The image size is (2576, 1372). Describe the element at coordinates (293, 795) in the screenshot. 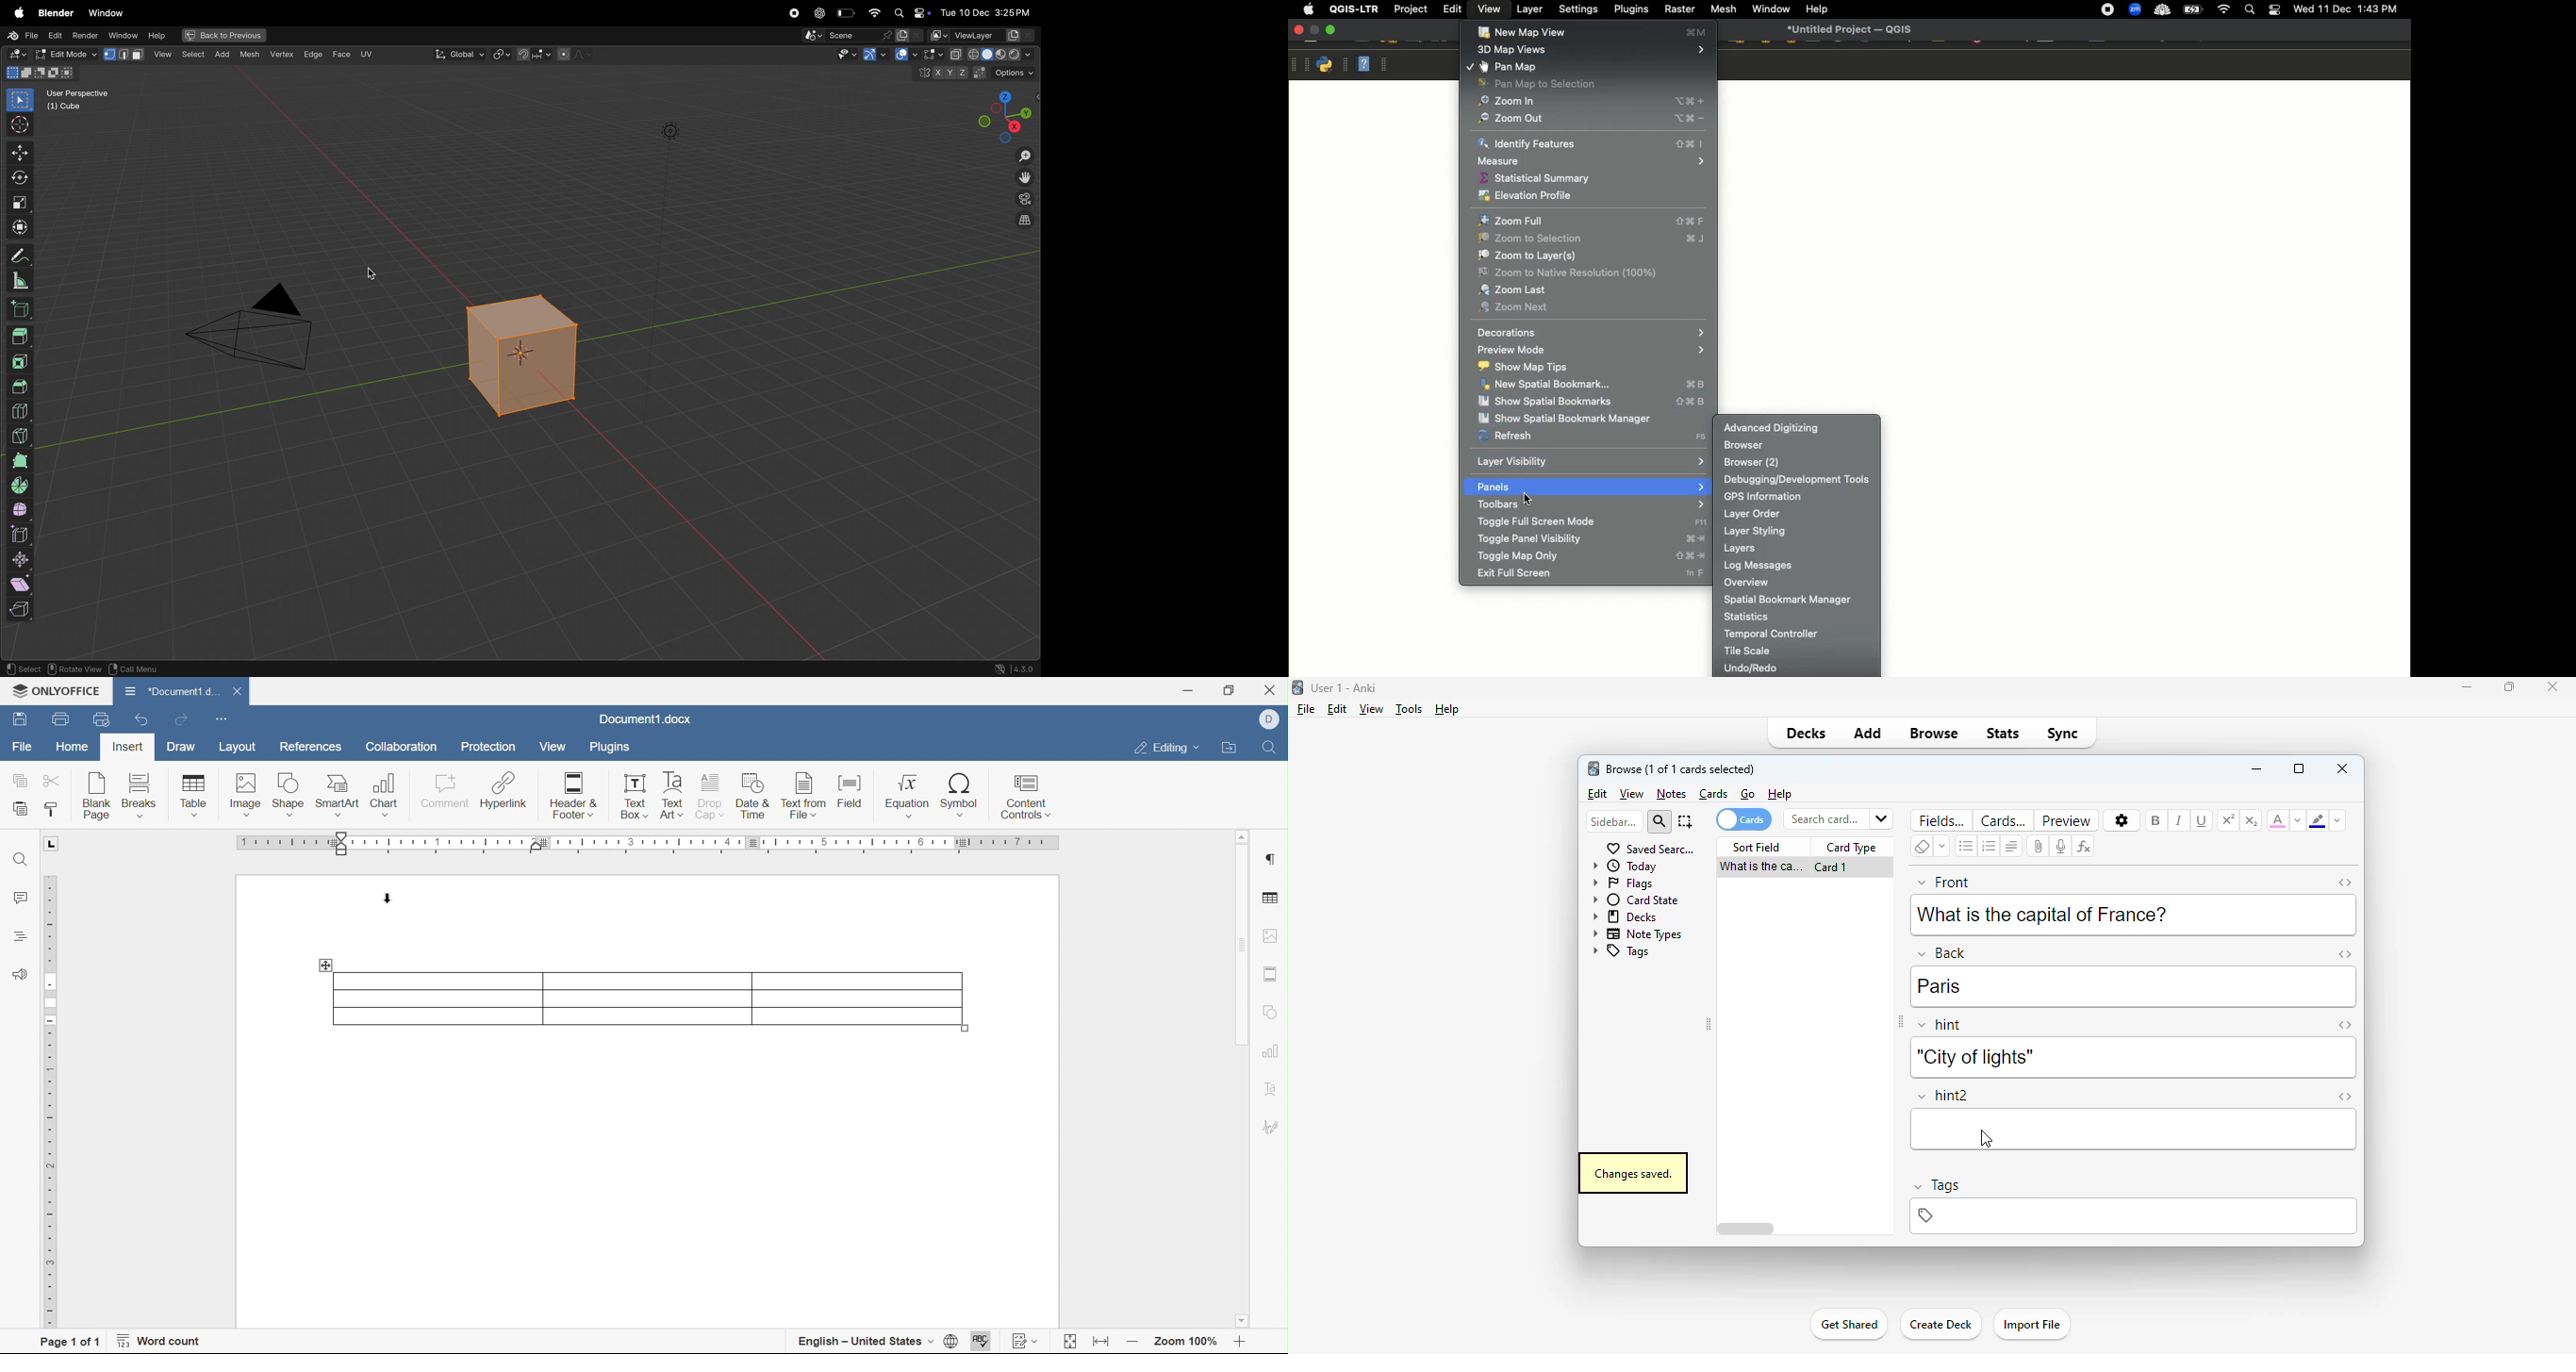

I see `Insert shape` at that location.